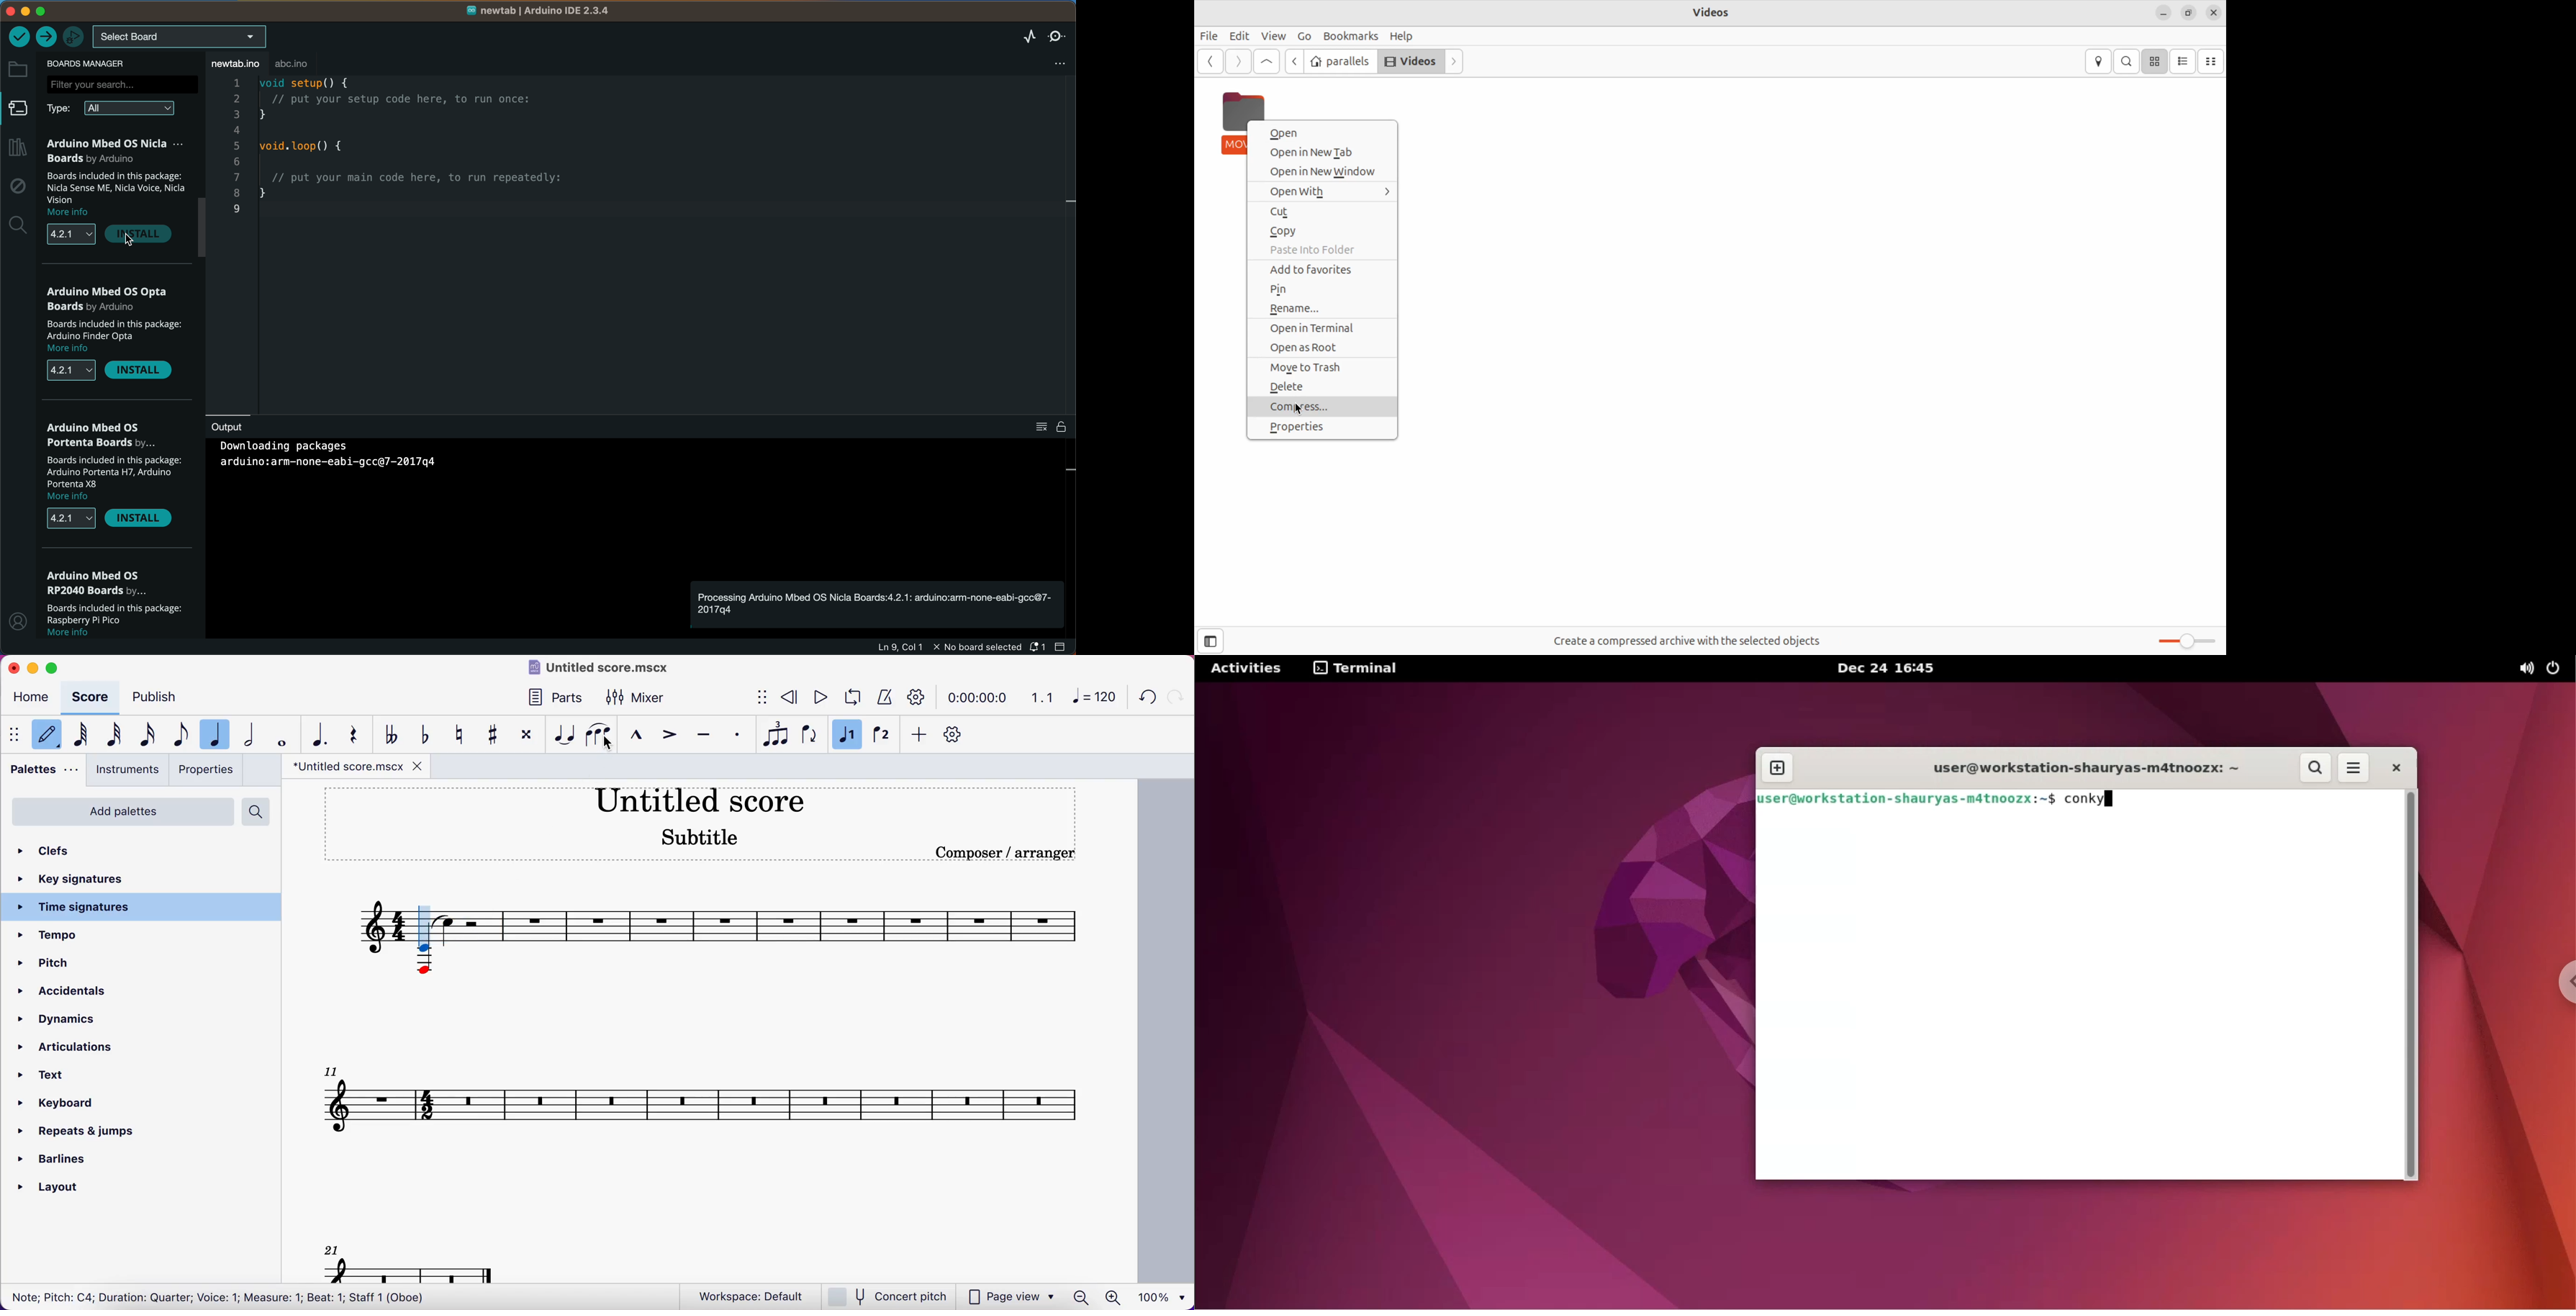  Describe the element at coordinates (219, 734) in the screenshot. I see `selected` at that location.